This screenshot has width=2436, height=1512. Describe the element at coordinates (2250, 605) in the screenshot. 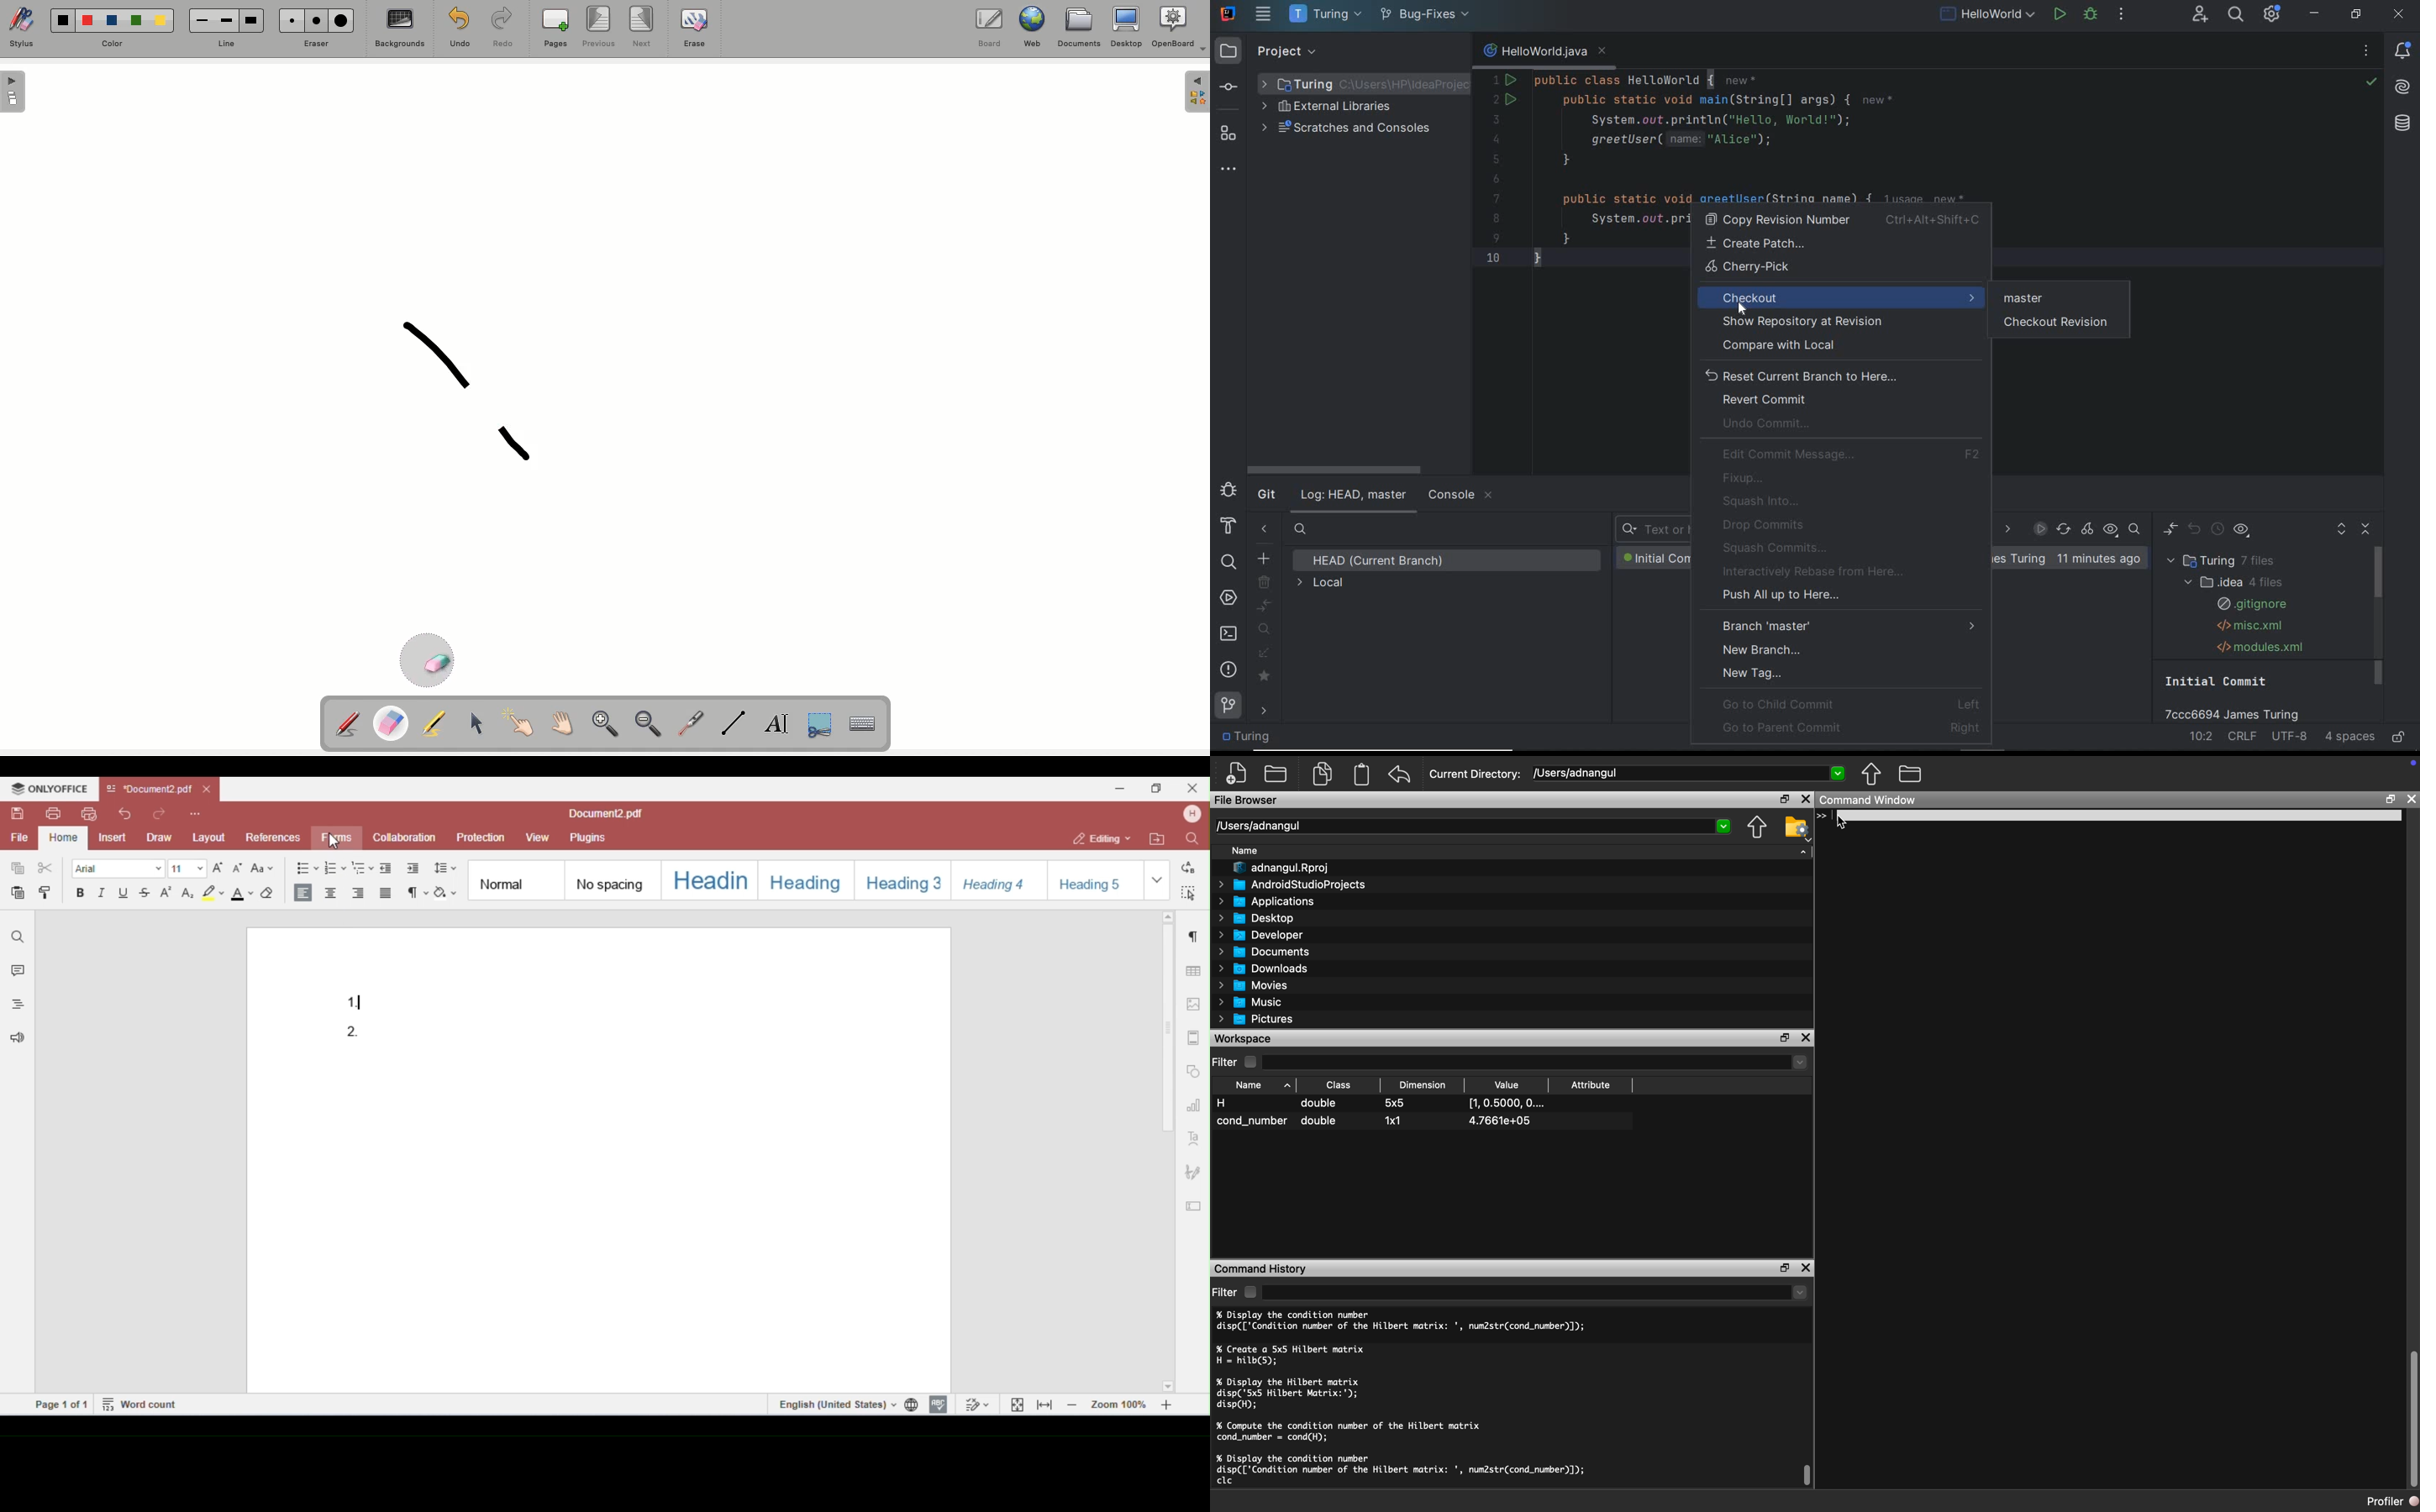

I see `.gitignore` at that location.